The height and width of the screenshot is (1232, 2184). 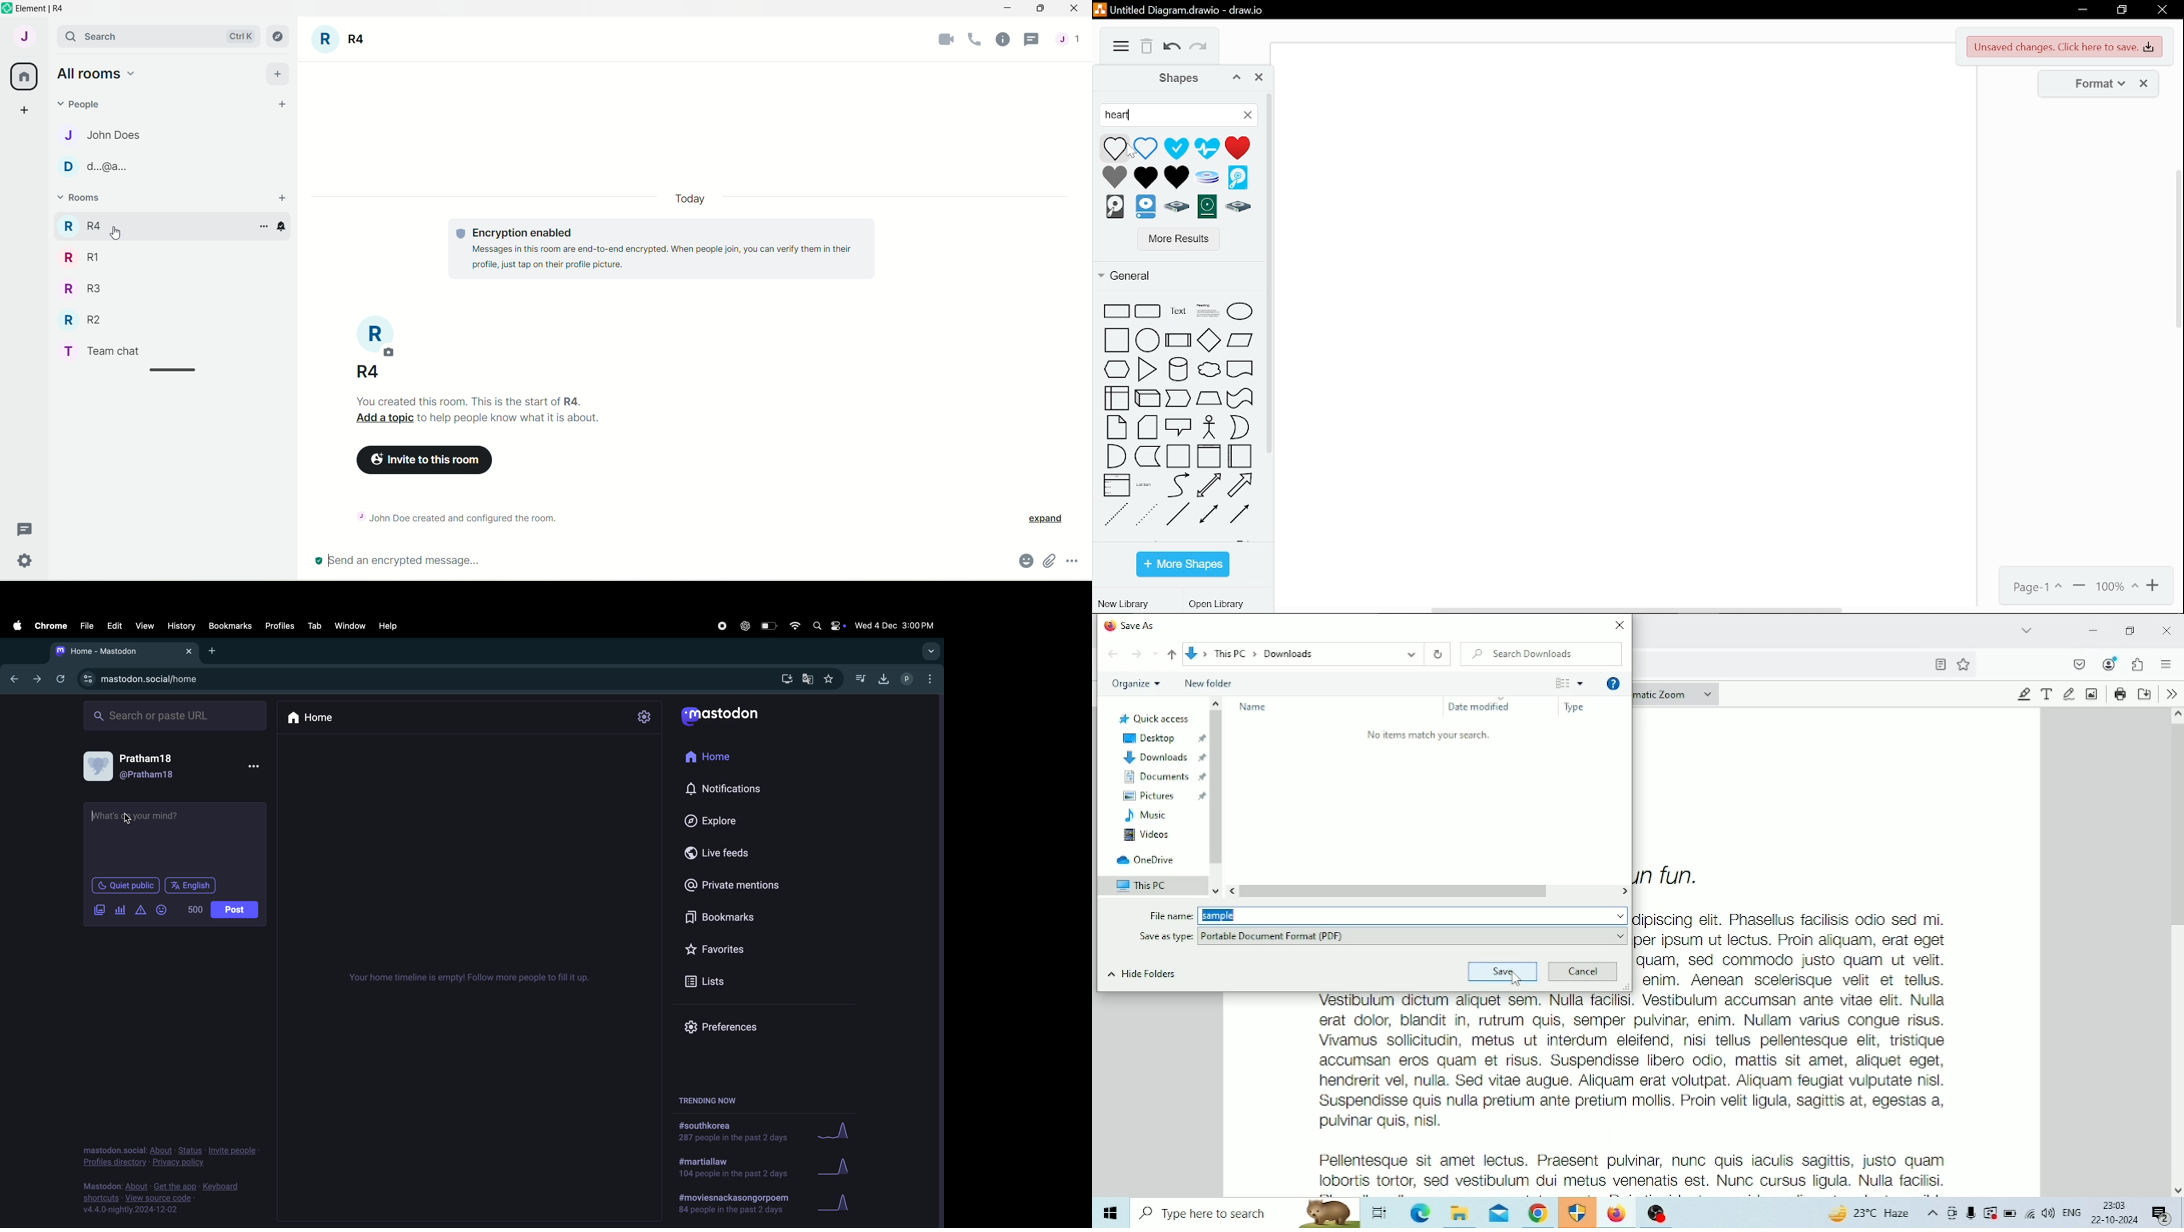 I want to click on post, so click(x=234, y=909).